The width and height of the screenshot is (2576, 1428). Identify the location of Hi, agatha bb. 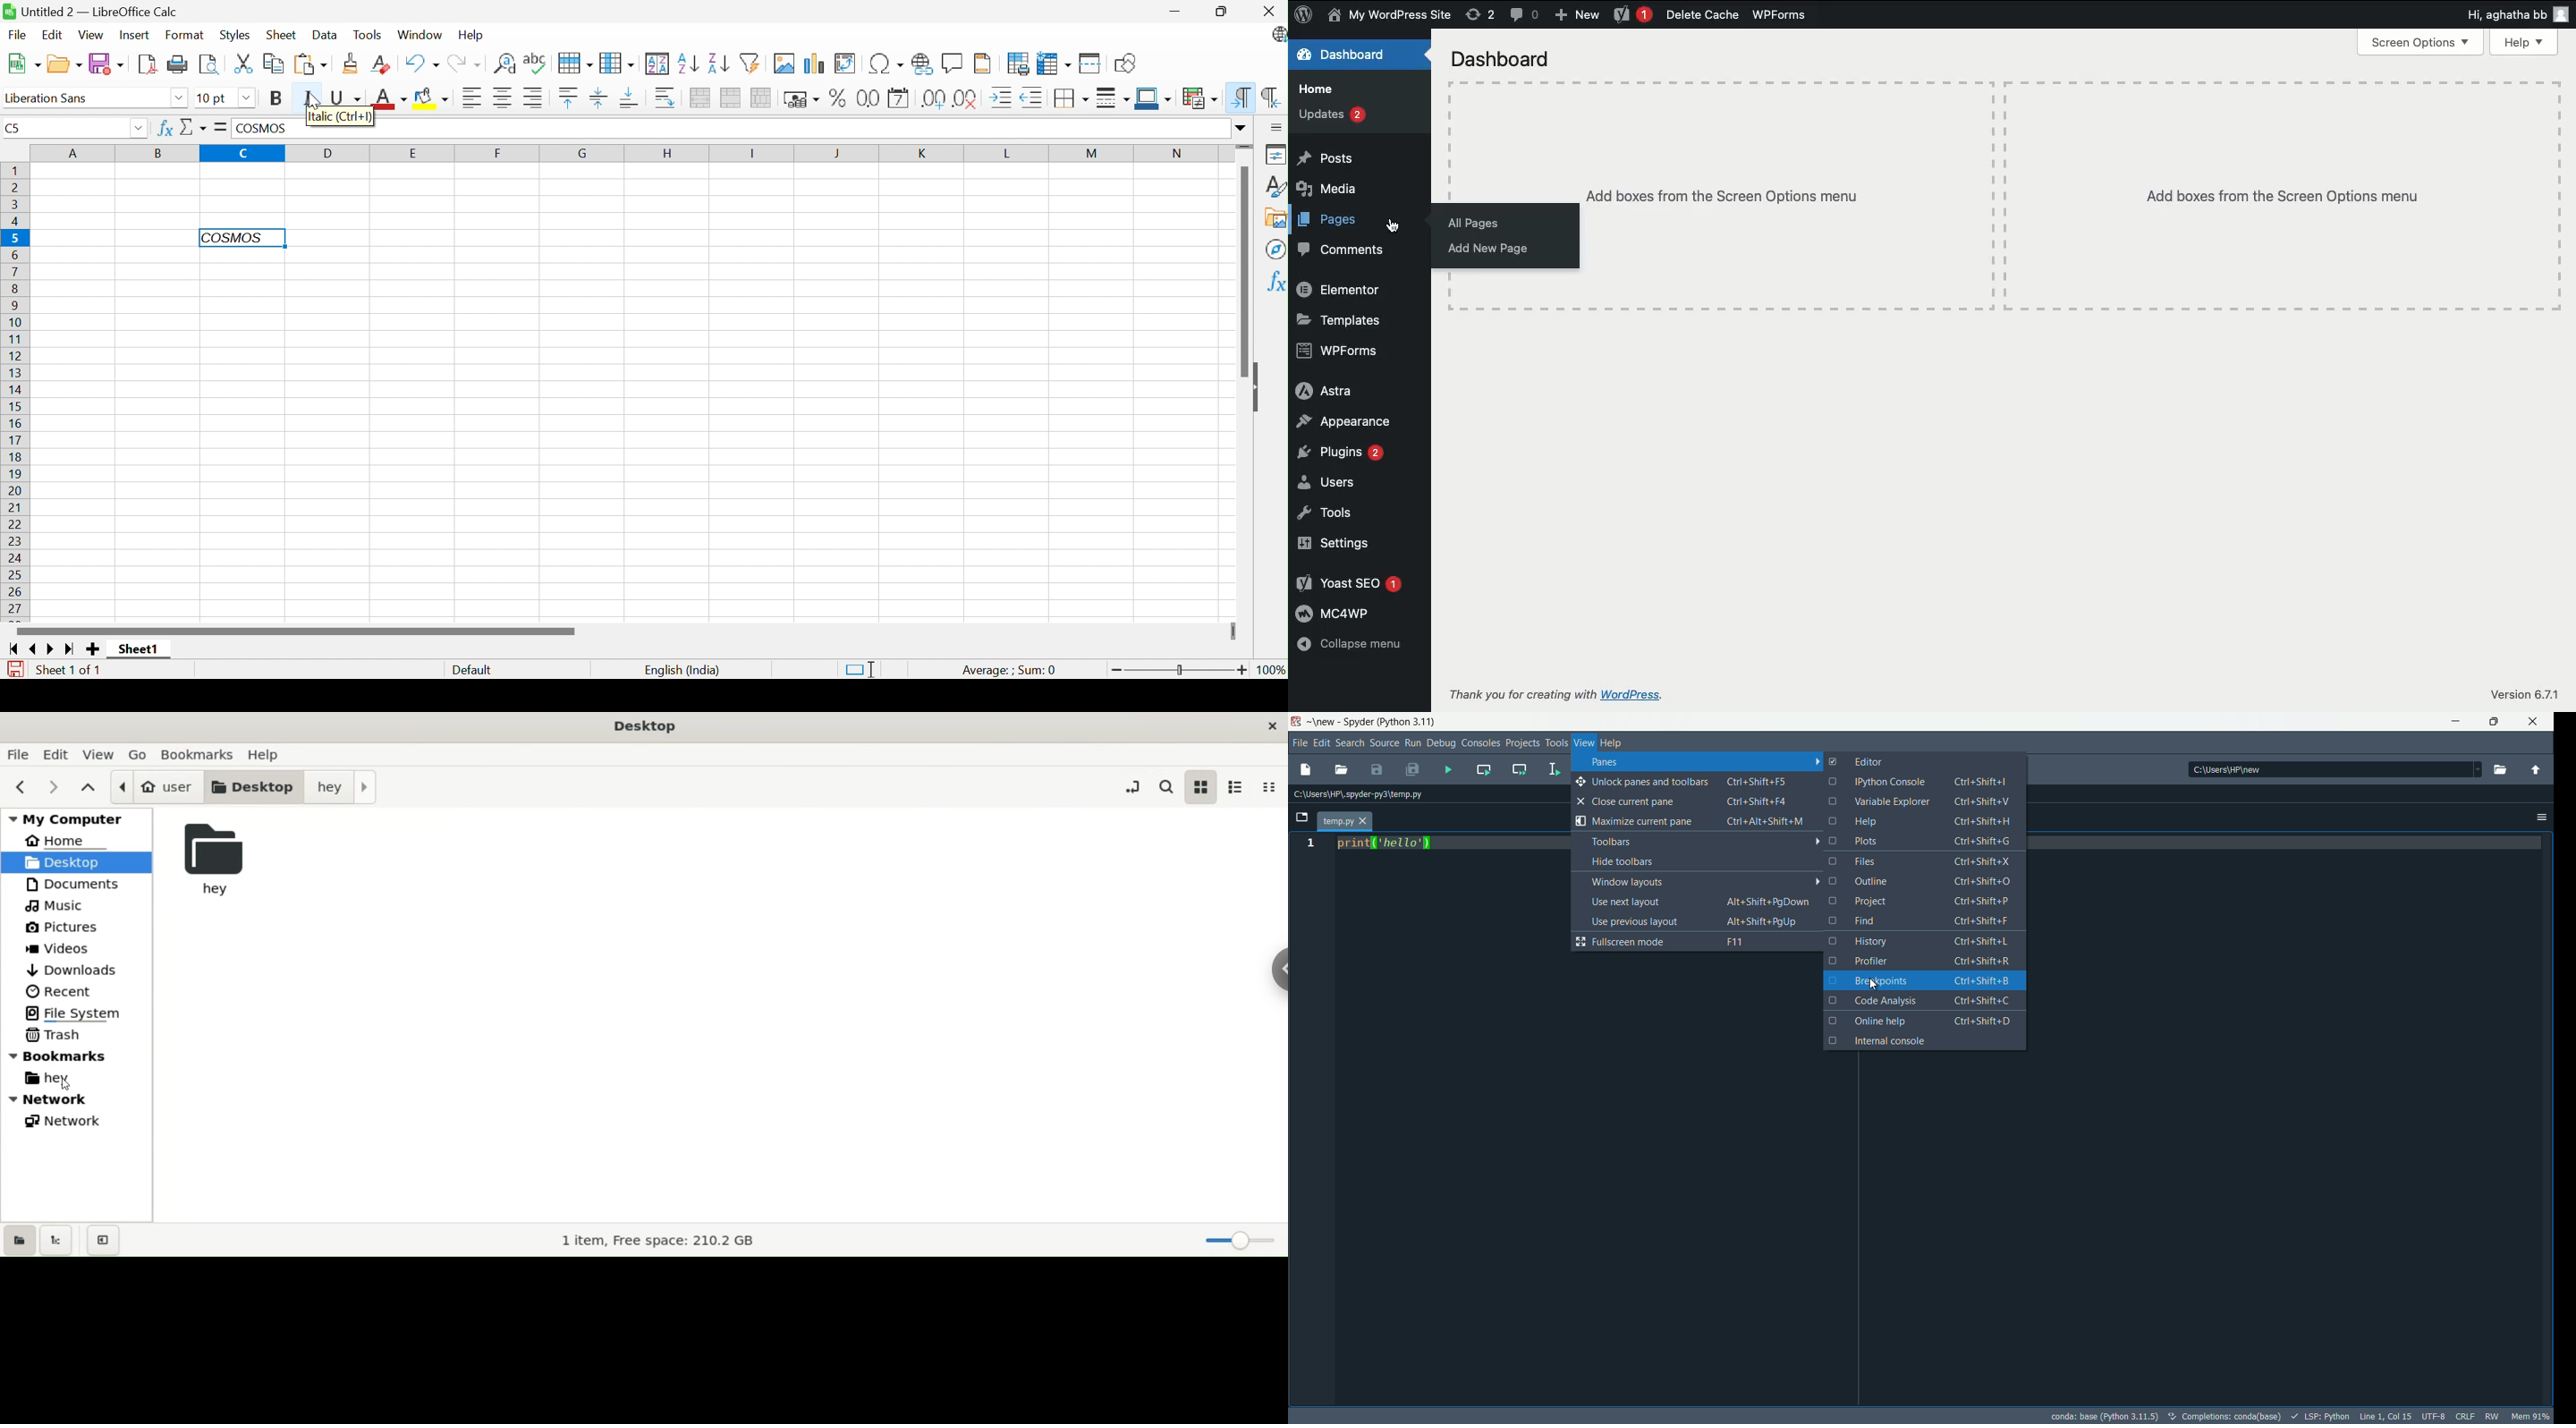
(2521, 13).